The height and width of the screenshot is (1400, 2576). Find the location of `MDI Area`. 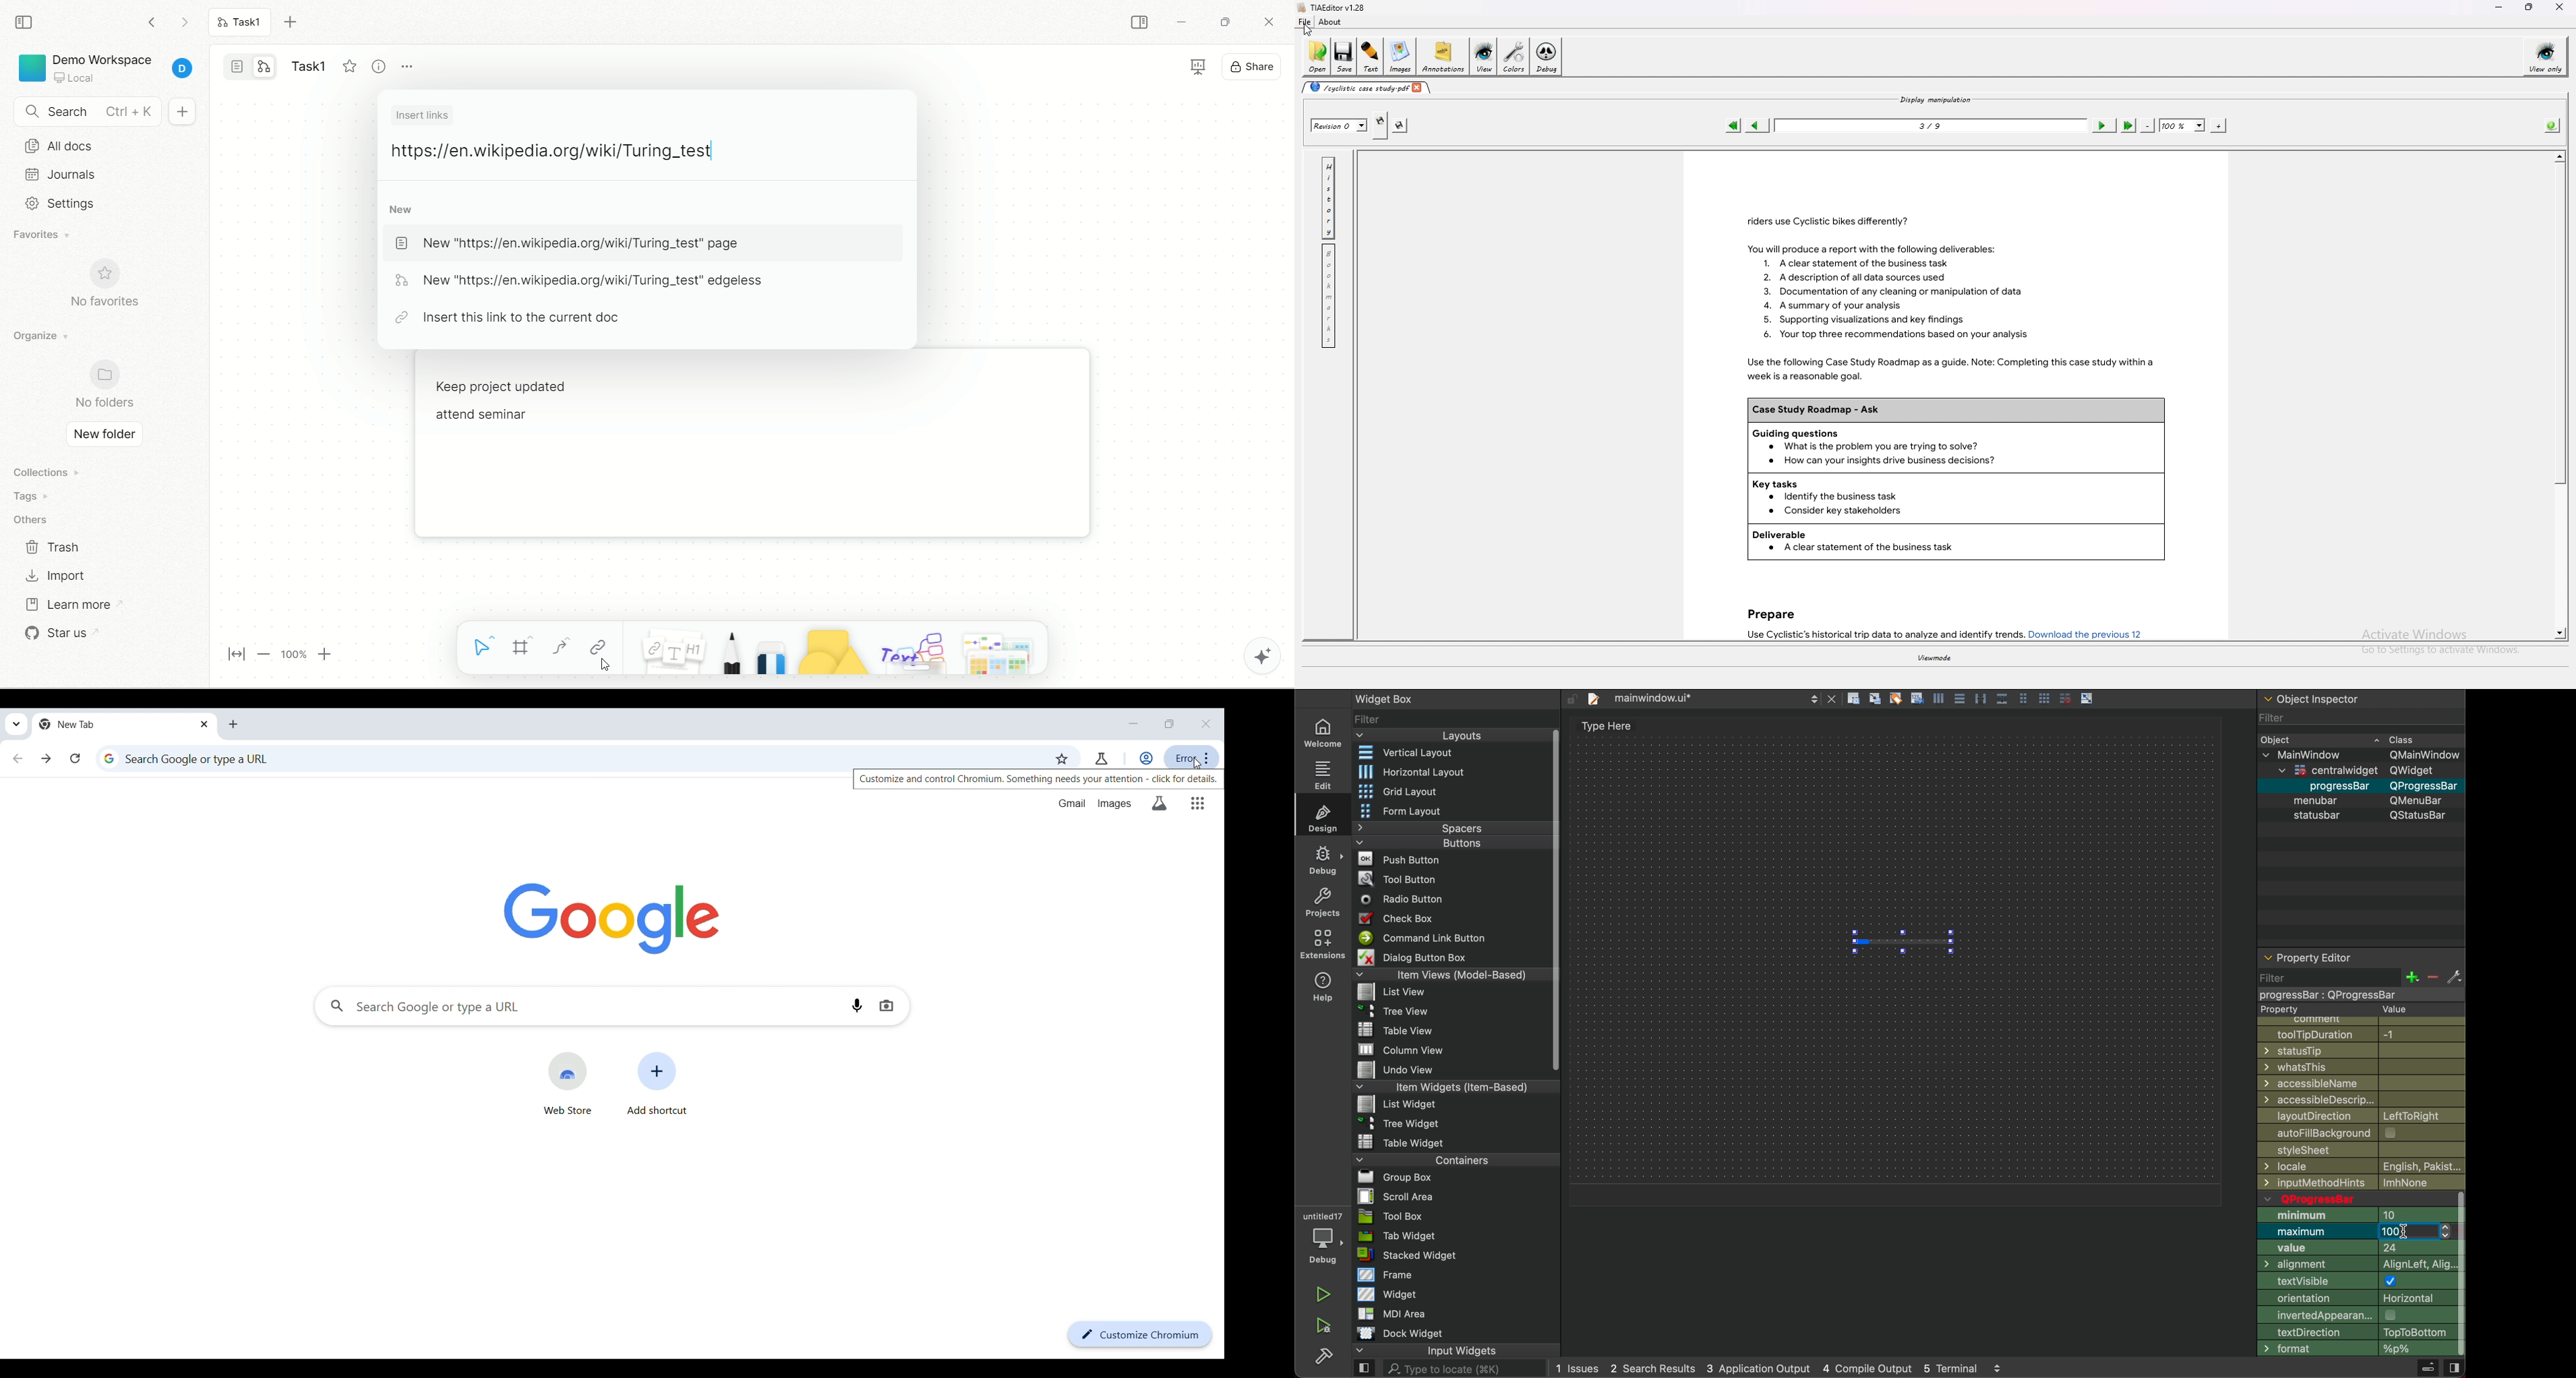

MDI Area is located at coordinates (1389, 1313).